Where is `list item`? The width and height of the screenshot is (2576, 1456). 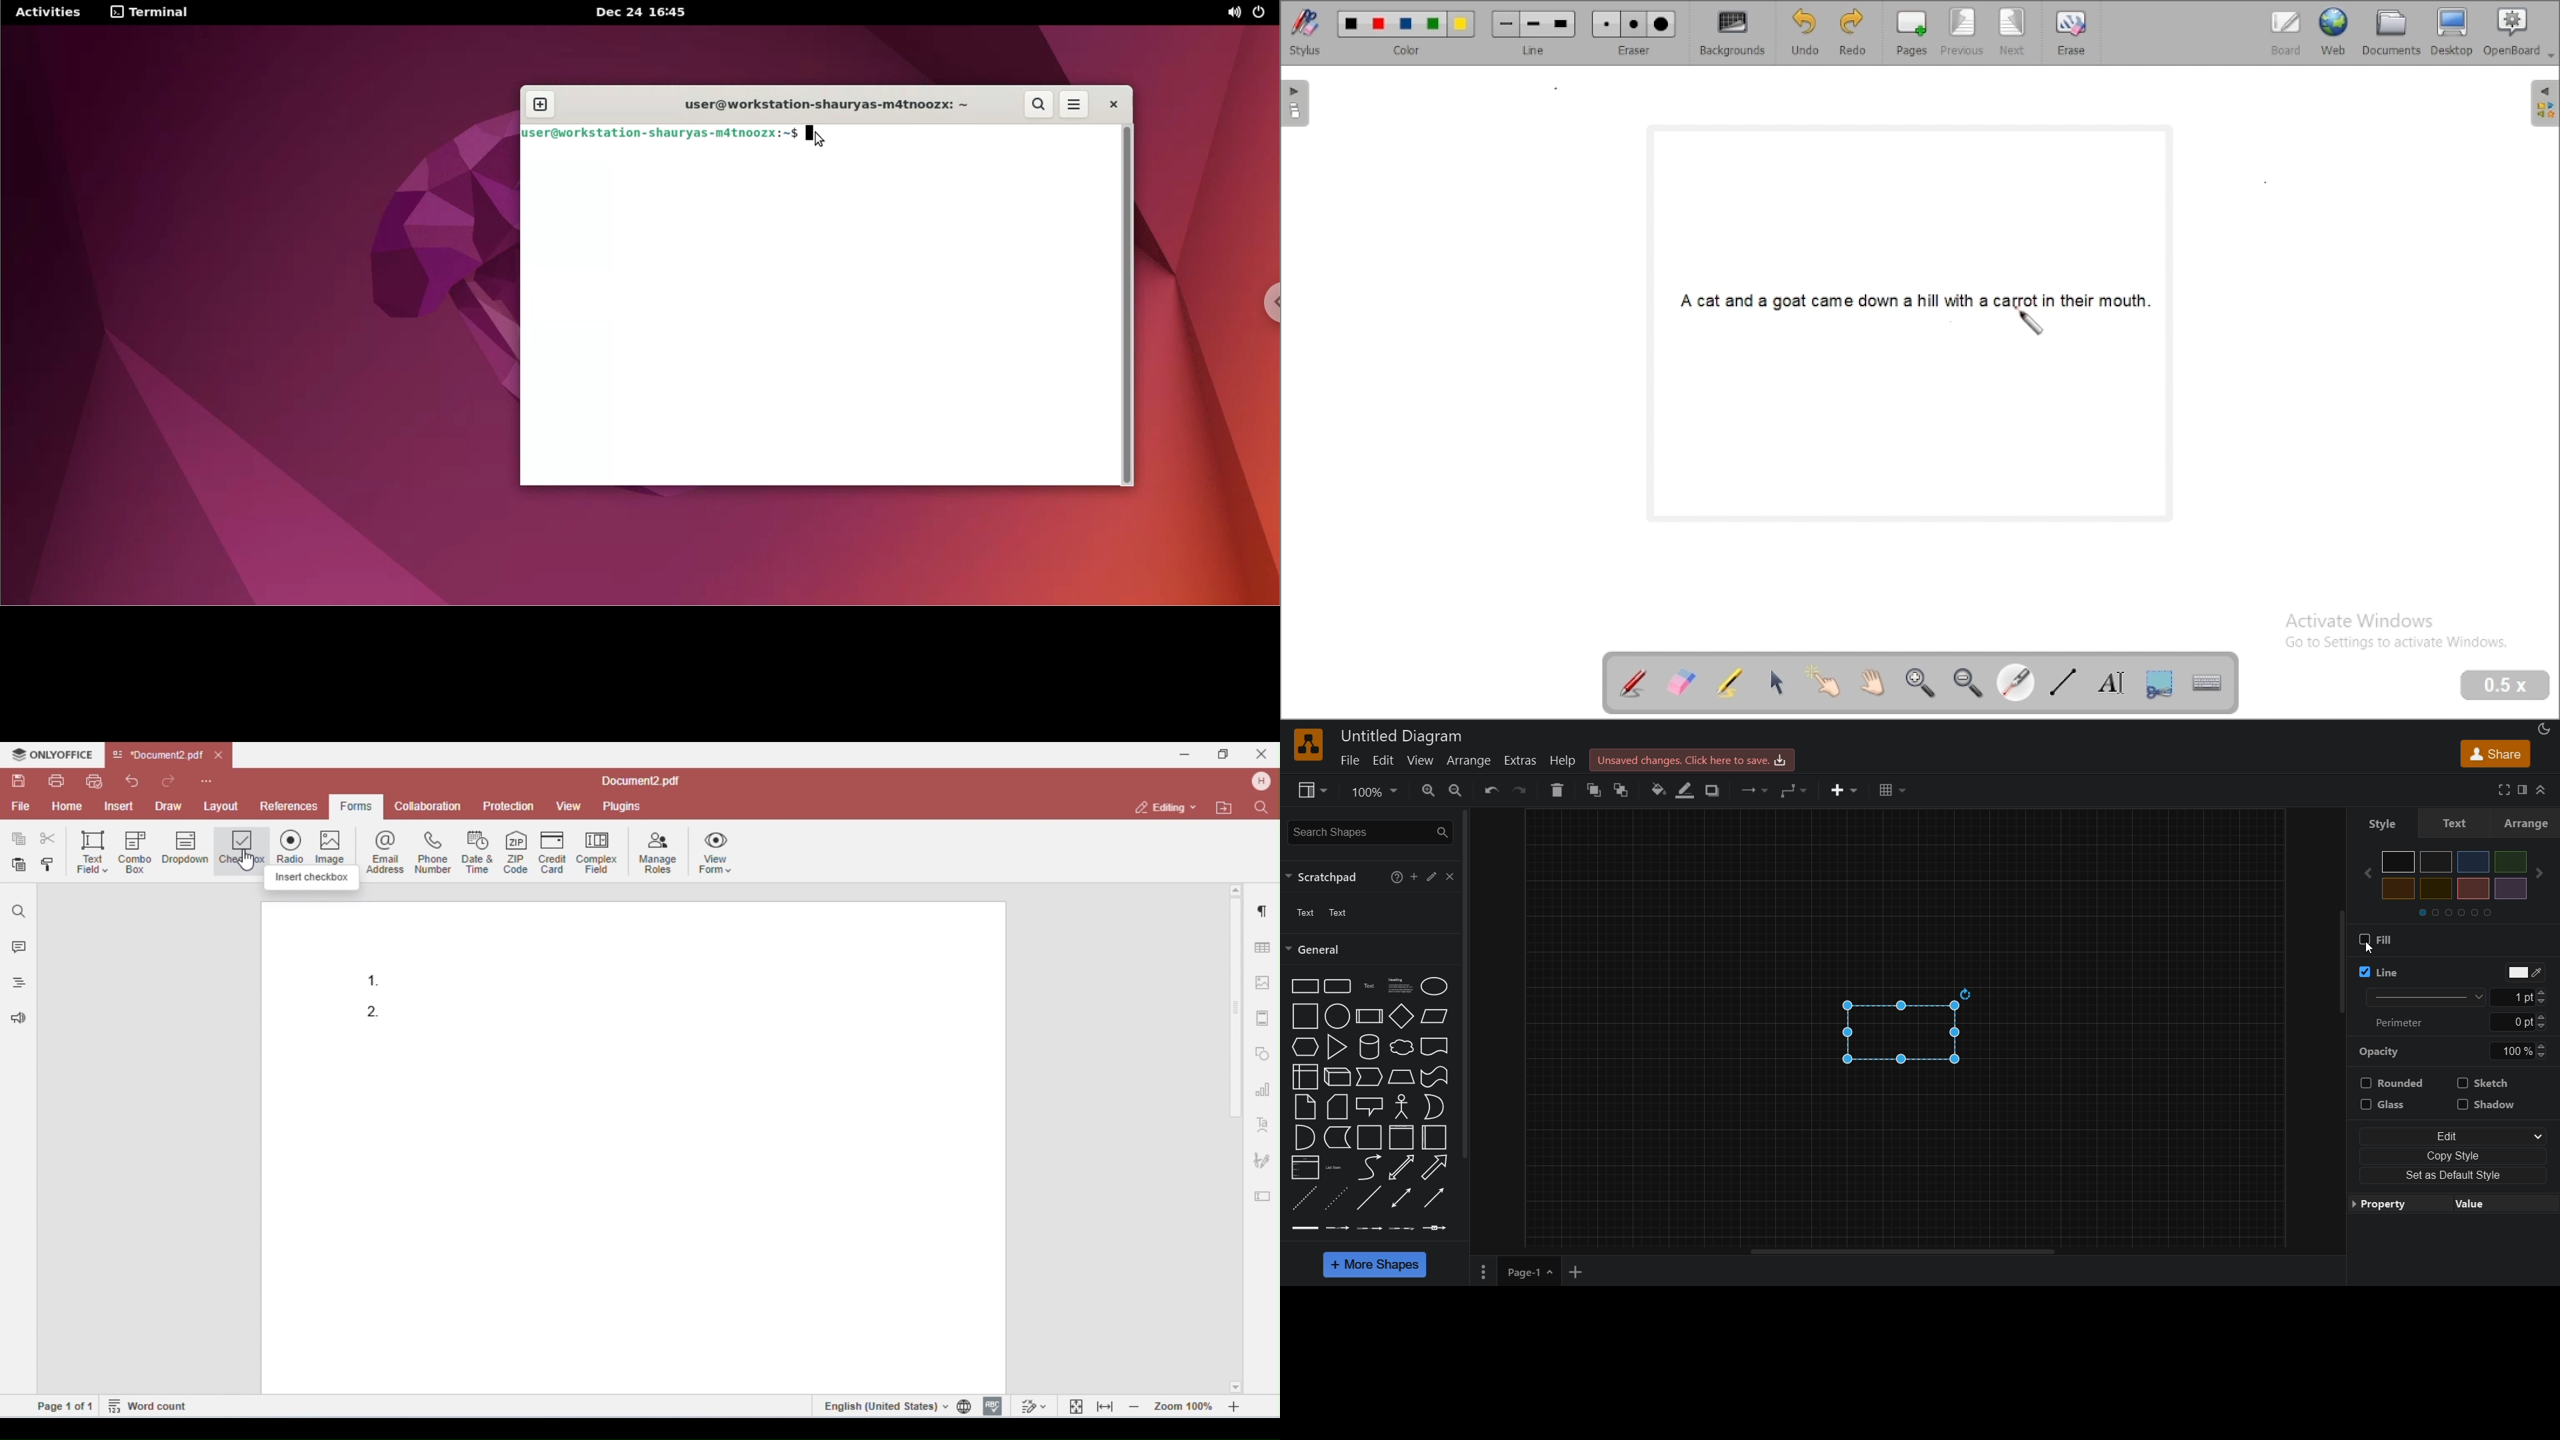
list item is located at coordinates (1335, 1170).